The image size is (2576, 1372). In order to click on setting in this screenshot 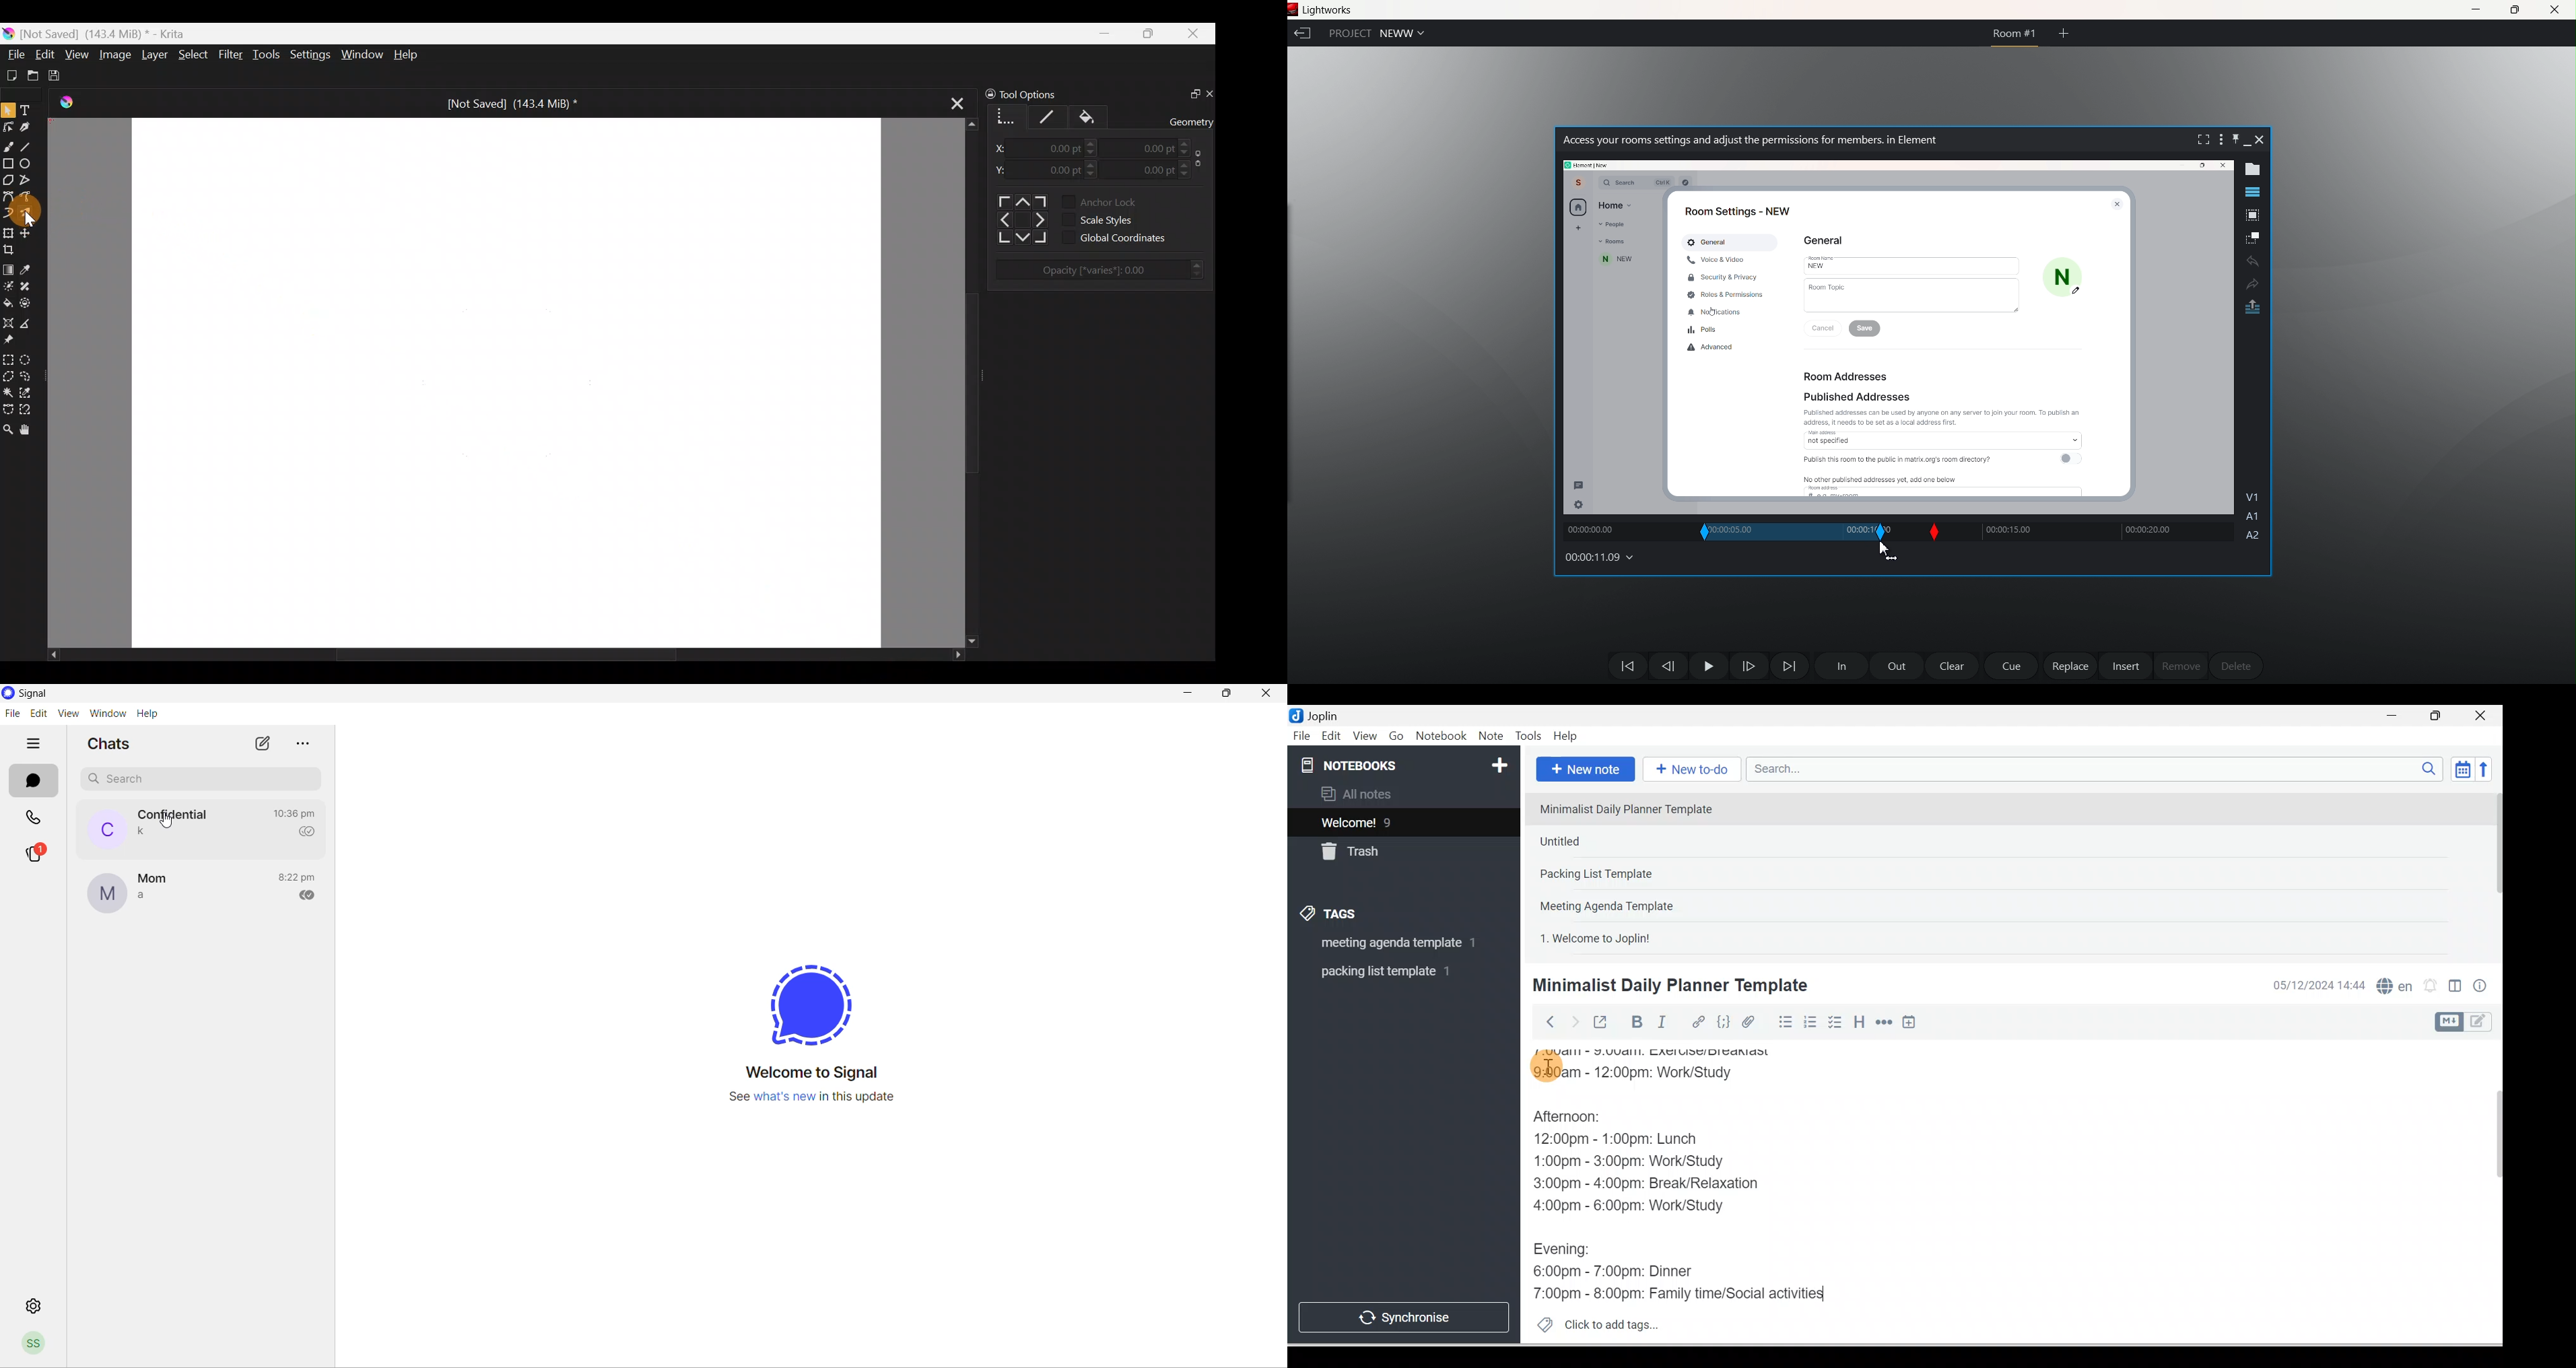, I will do `click(1578, 504)`.